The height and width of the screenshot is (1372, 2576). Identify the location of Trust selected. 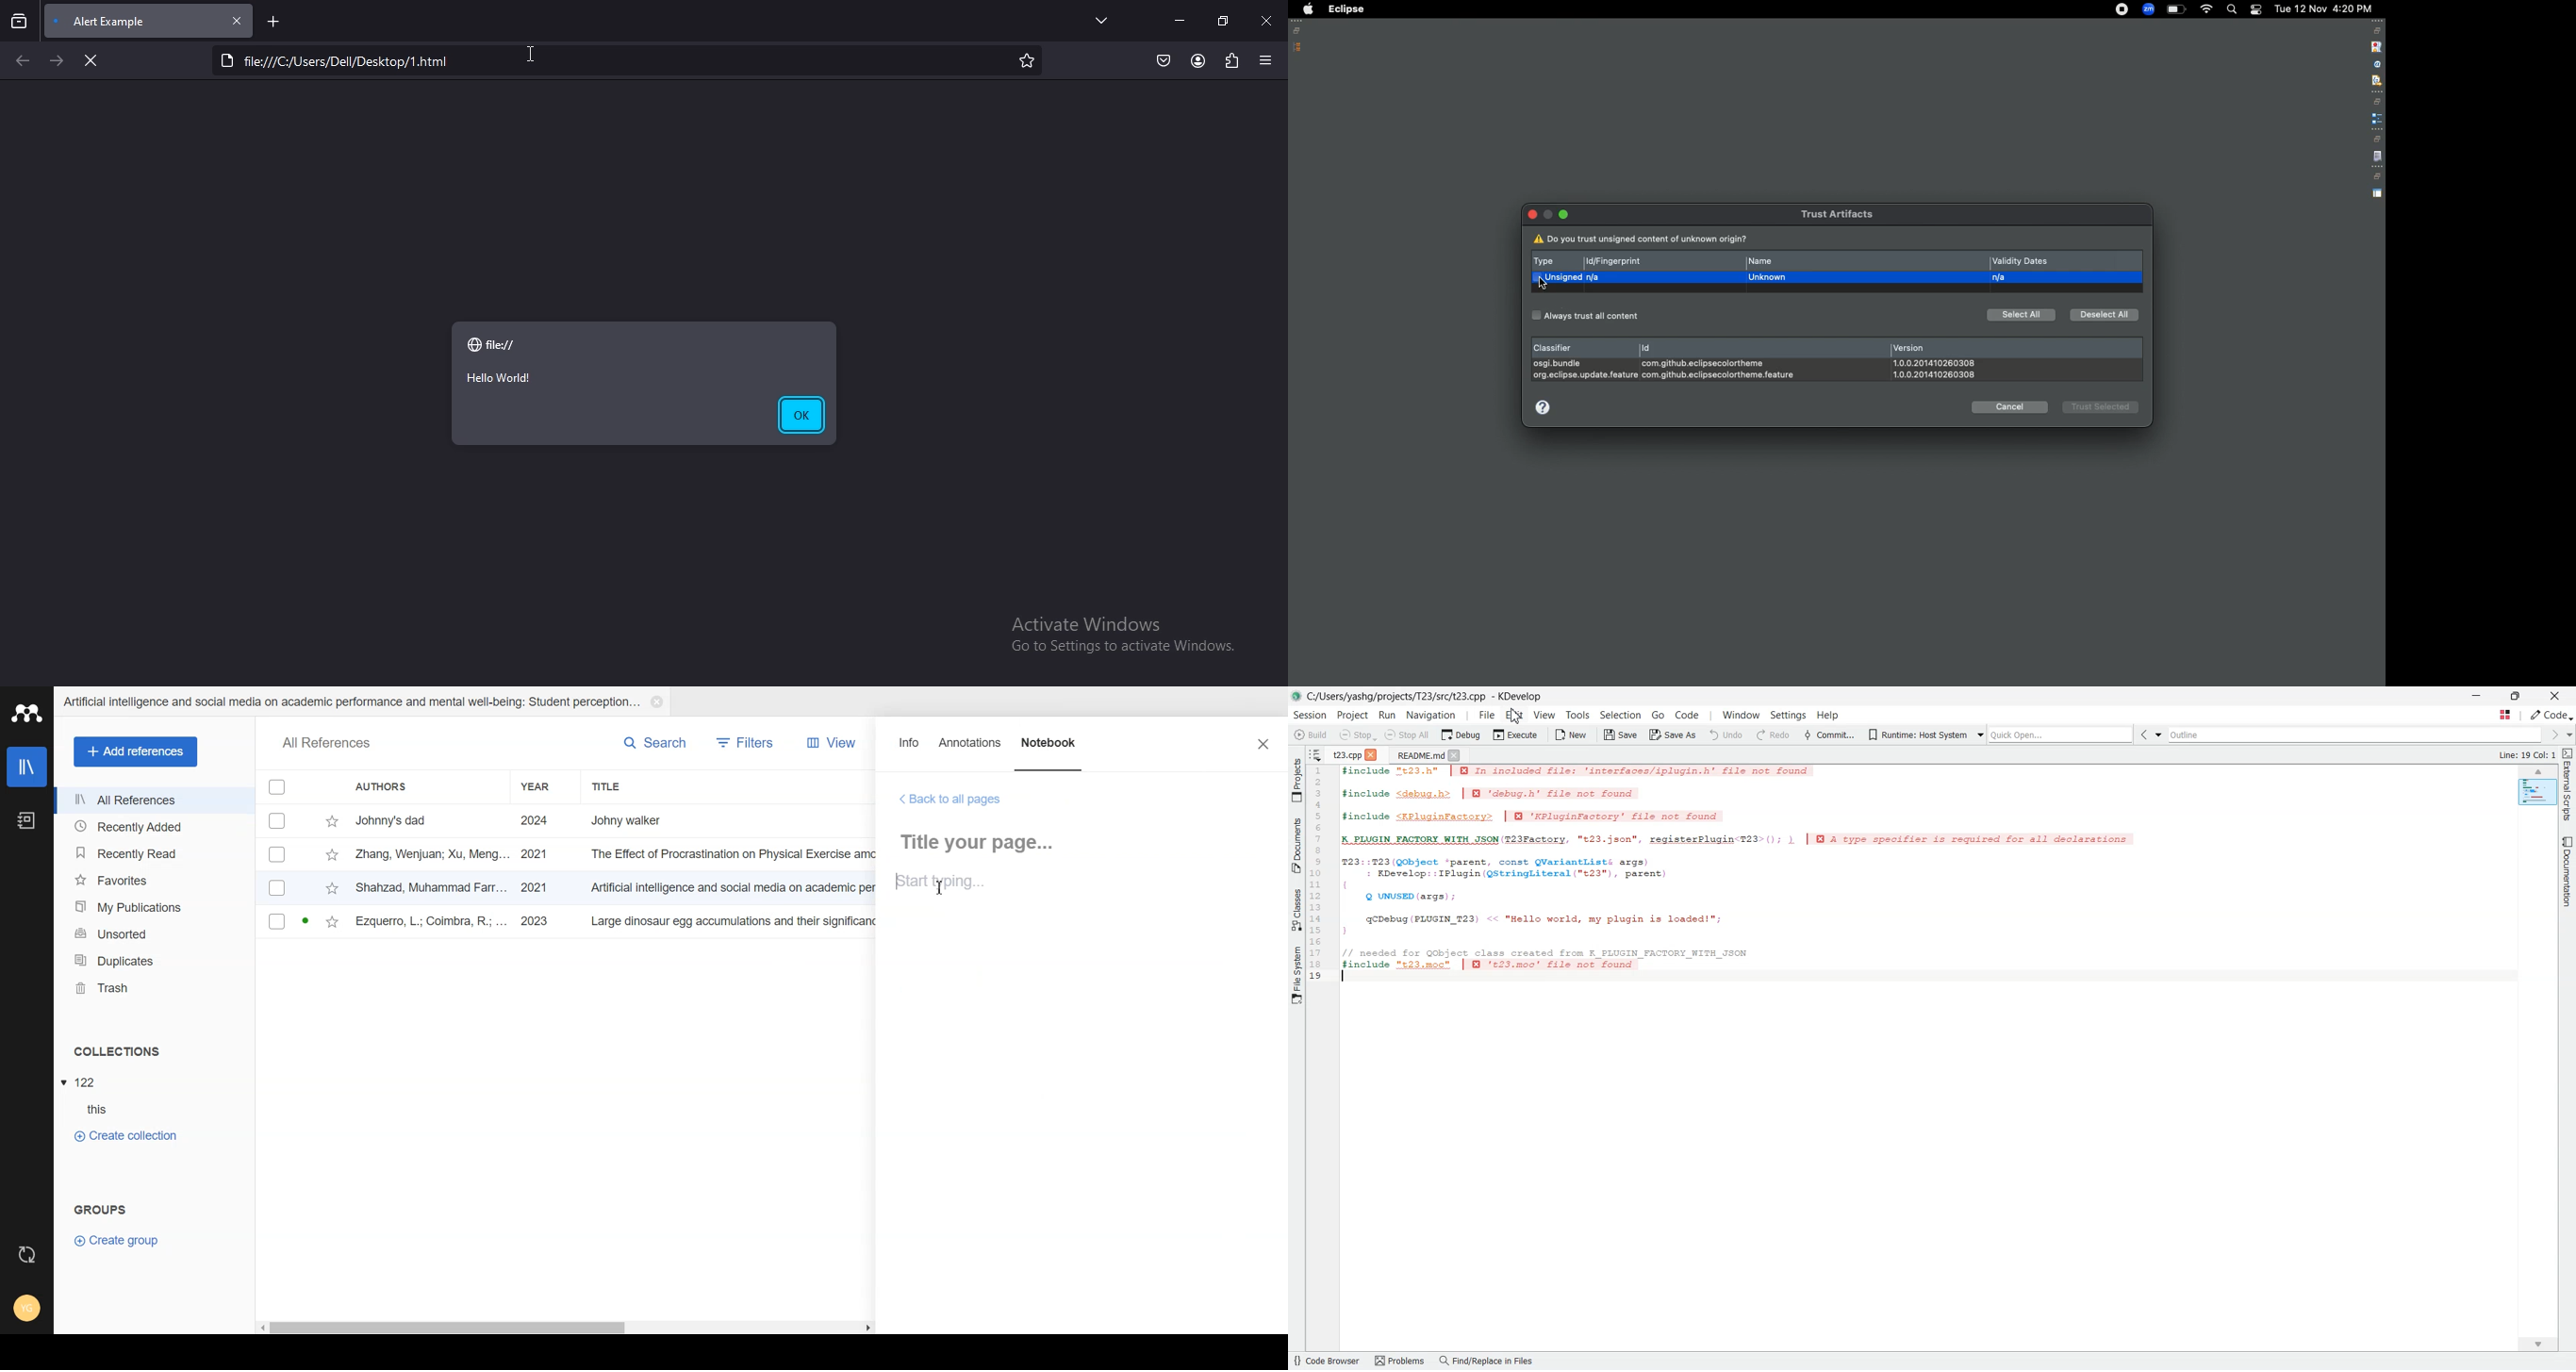
(2100, 407).